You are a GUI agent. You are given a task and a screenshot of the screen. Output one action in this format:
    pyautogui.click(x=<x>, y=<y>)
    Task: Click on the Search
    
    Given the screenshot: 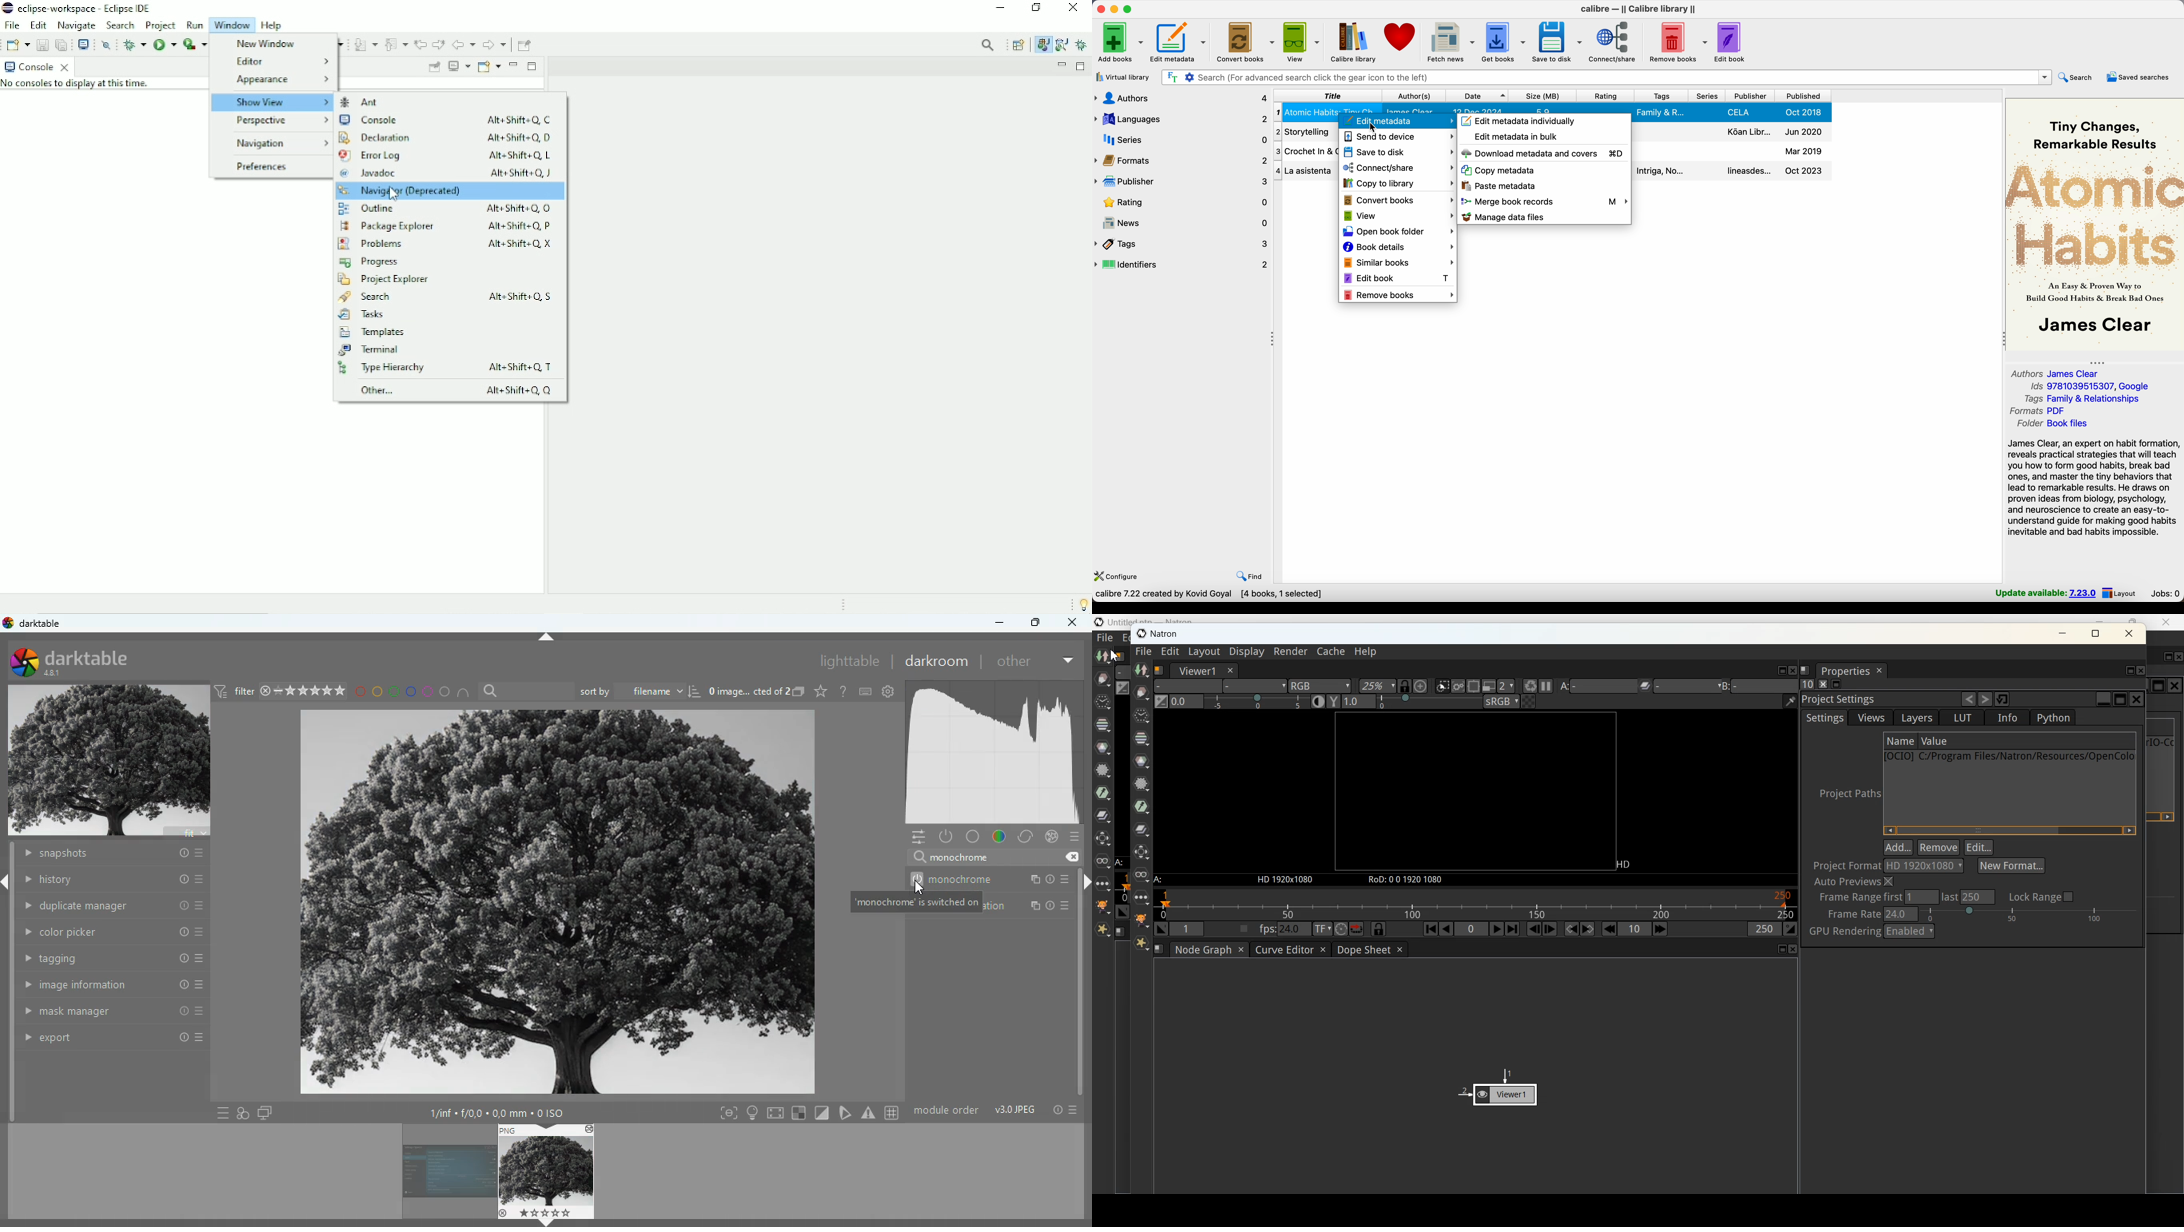 What is the action you would take?
    pyautogui.click(x=451, y=297)
    